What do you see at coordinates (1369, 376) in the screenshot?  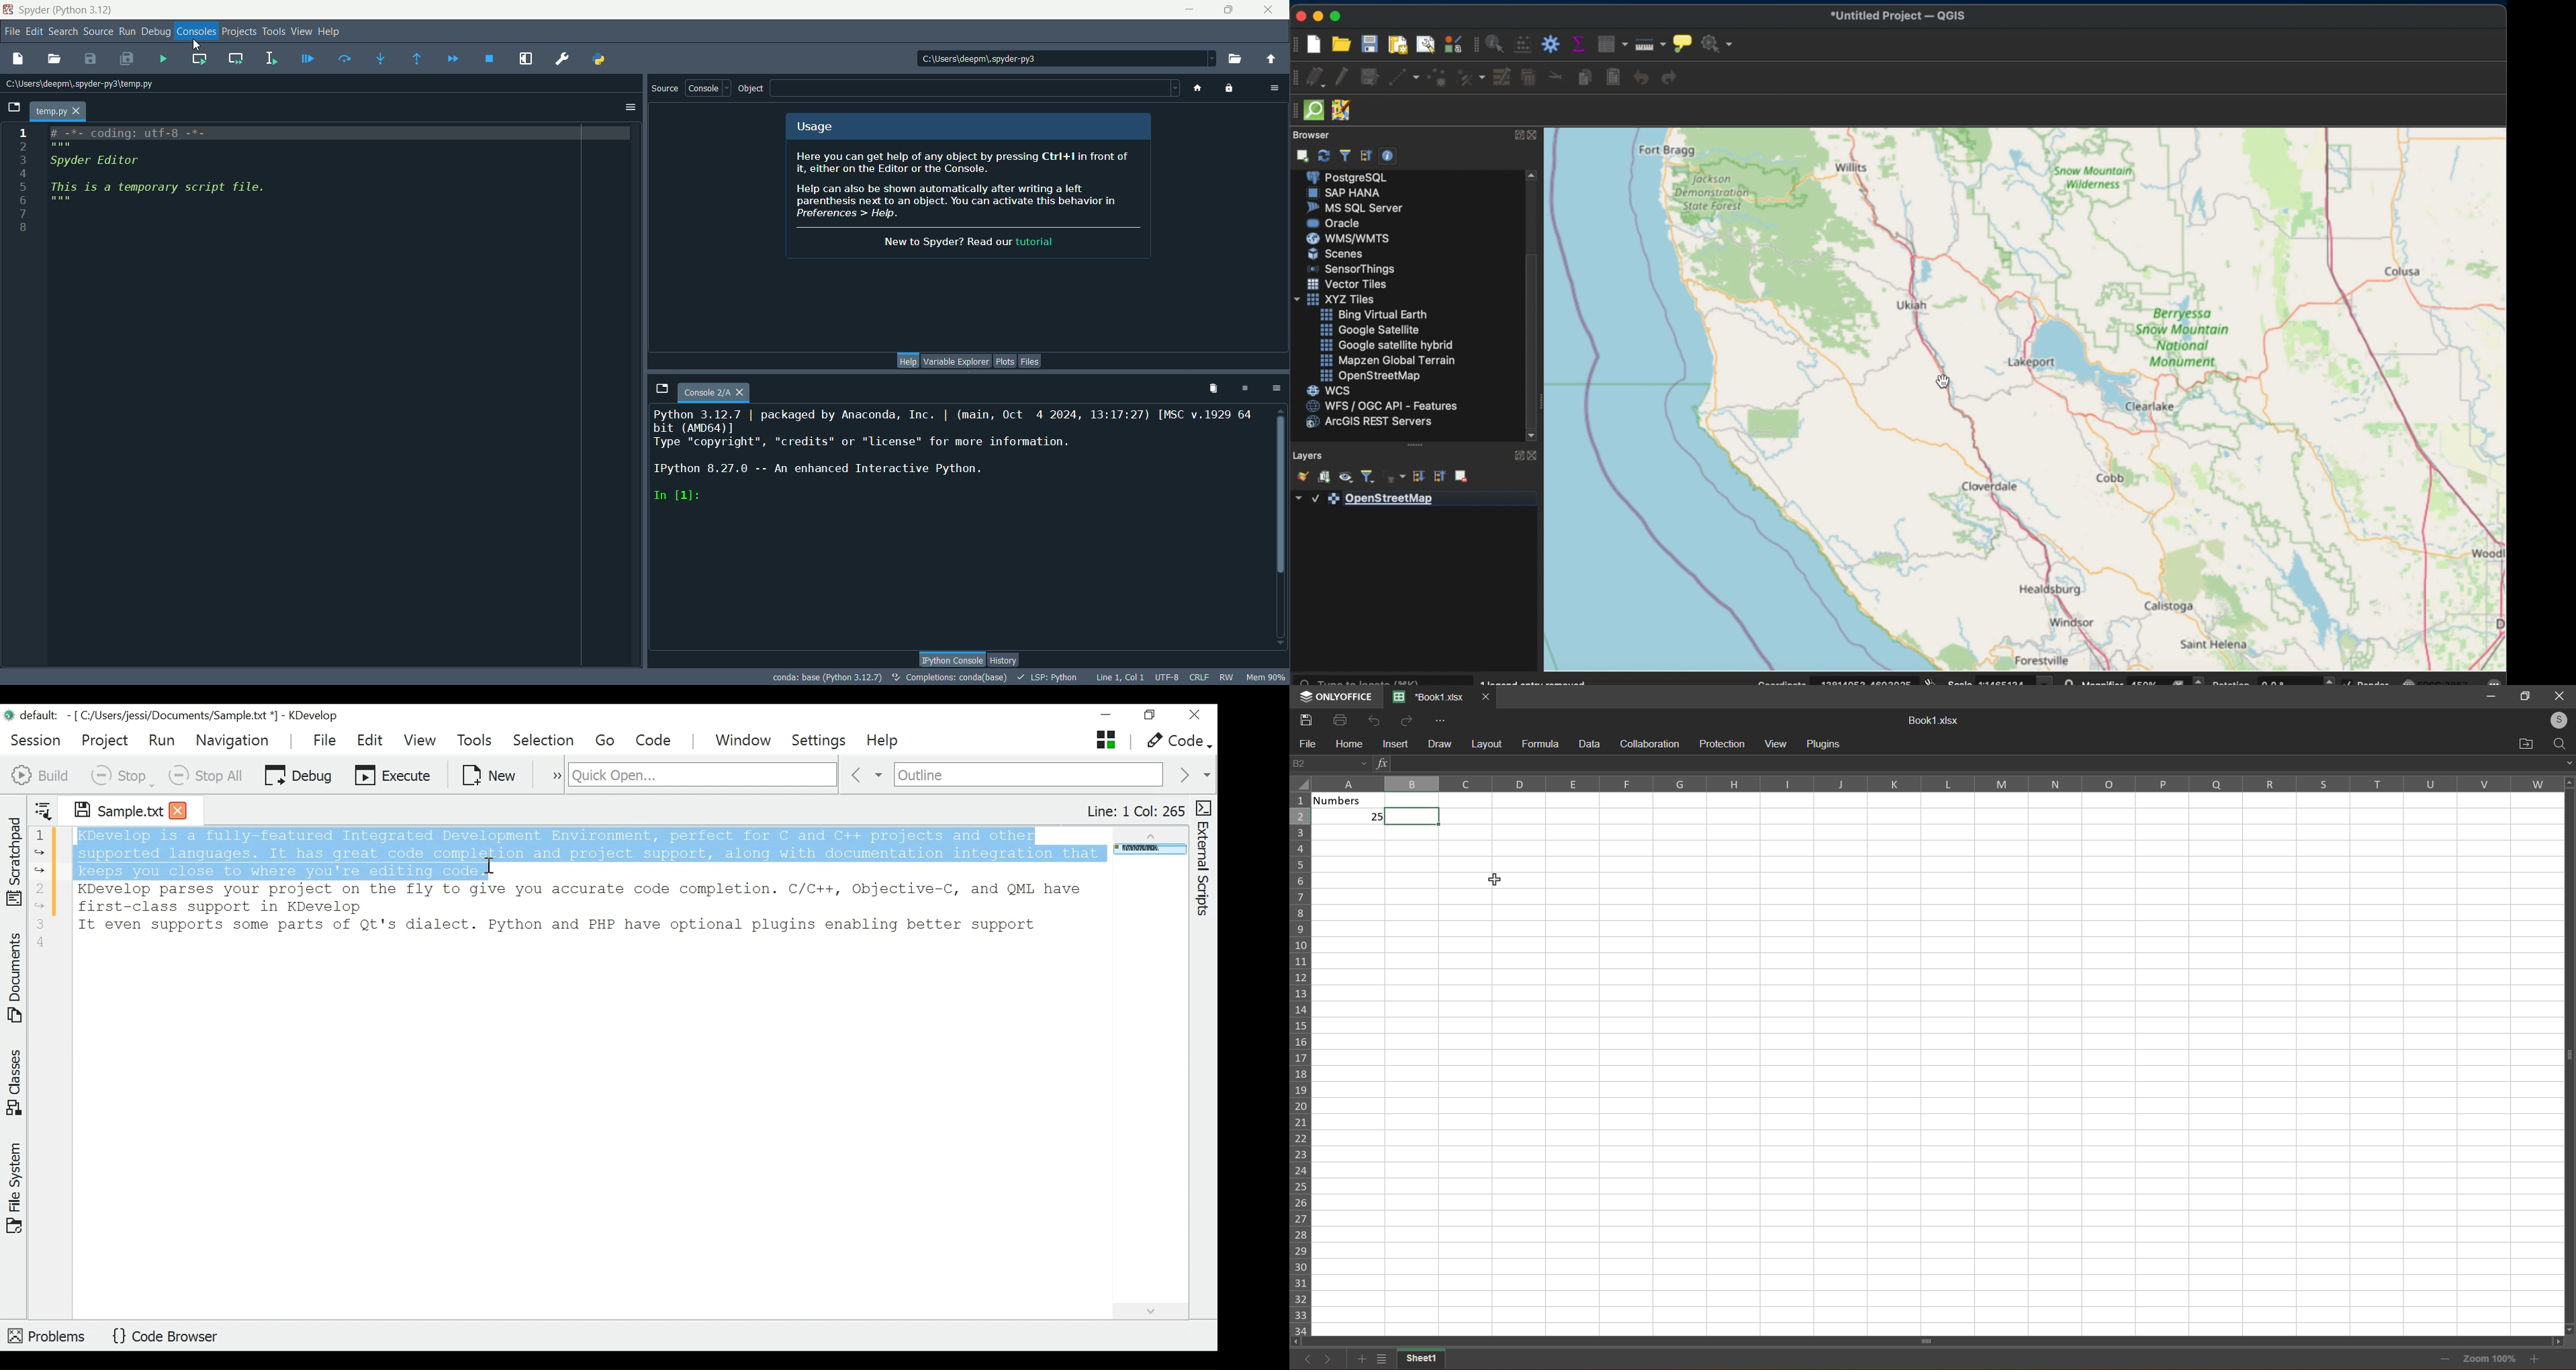 I see `openstreetmap` at bounding box center [1369, 376].